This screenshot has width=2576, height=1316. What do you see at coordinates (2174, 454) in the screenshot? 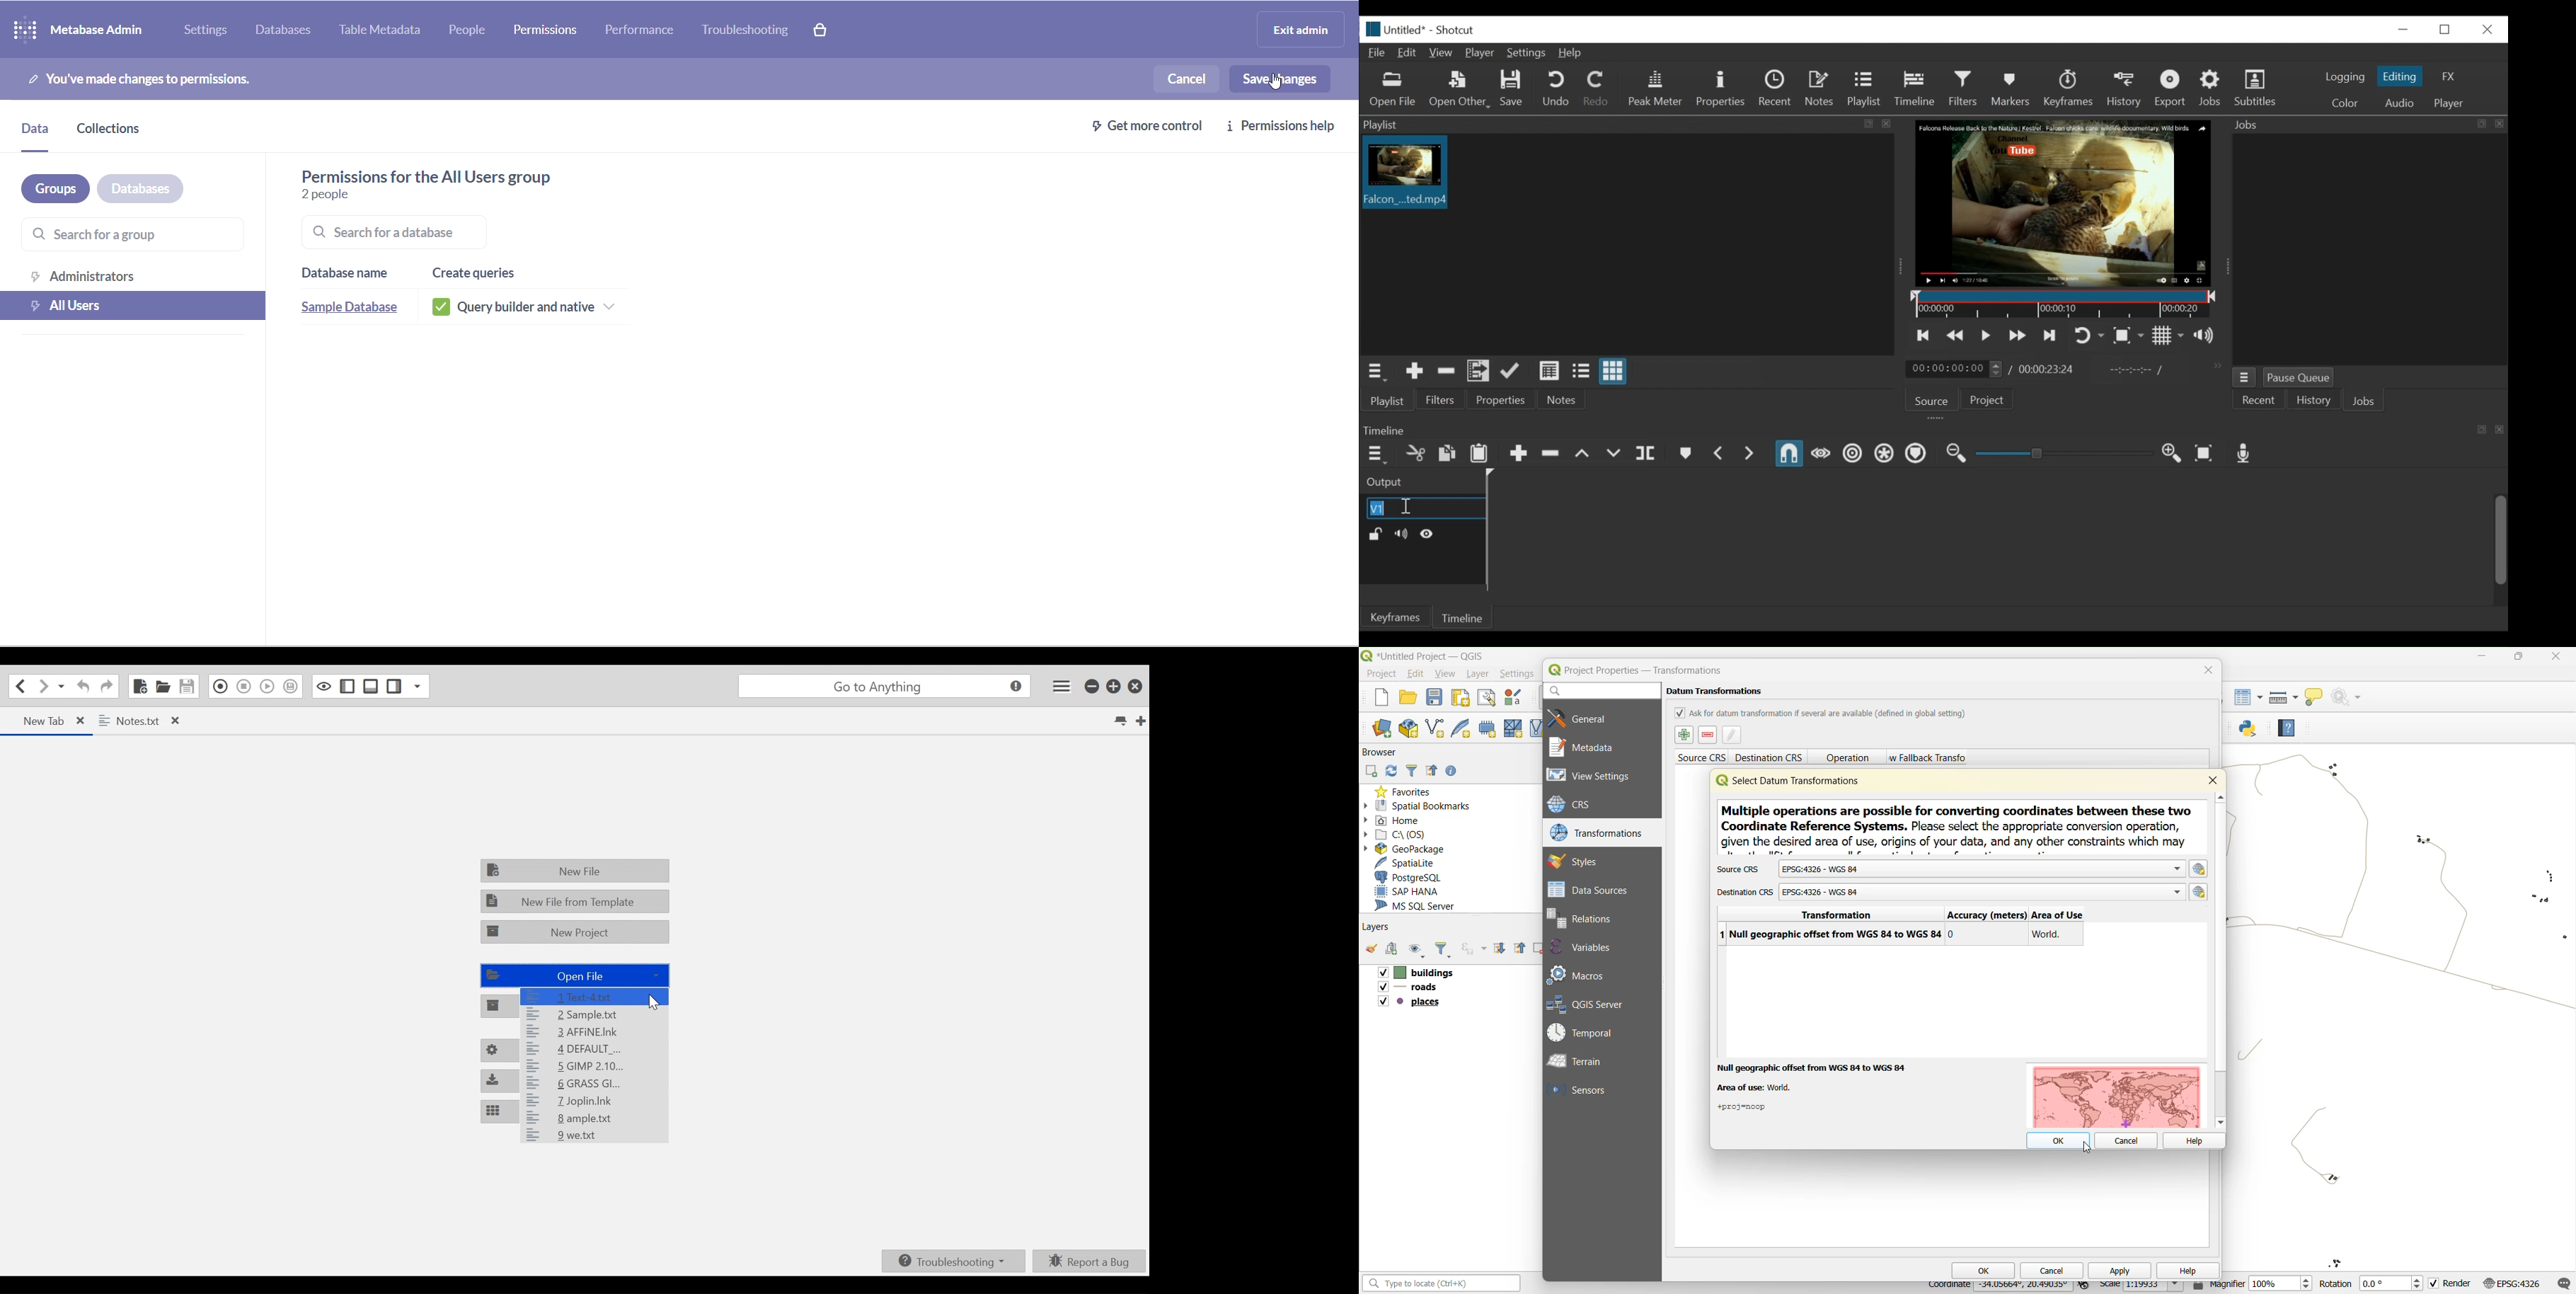
I see `Zoom Timeline in` at bounding box center [2174, 454].